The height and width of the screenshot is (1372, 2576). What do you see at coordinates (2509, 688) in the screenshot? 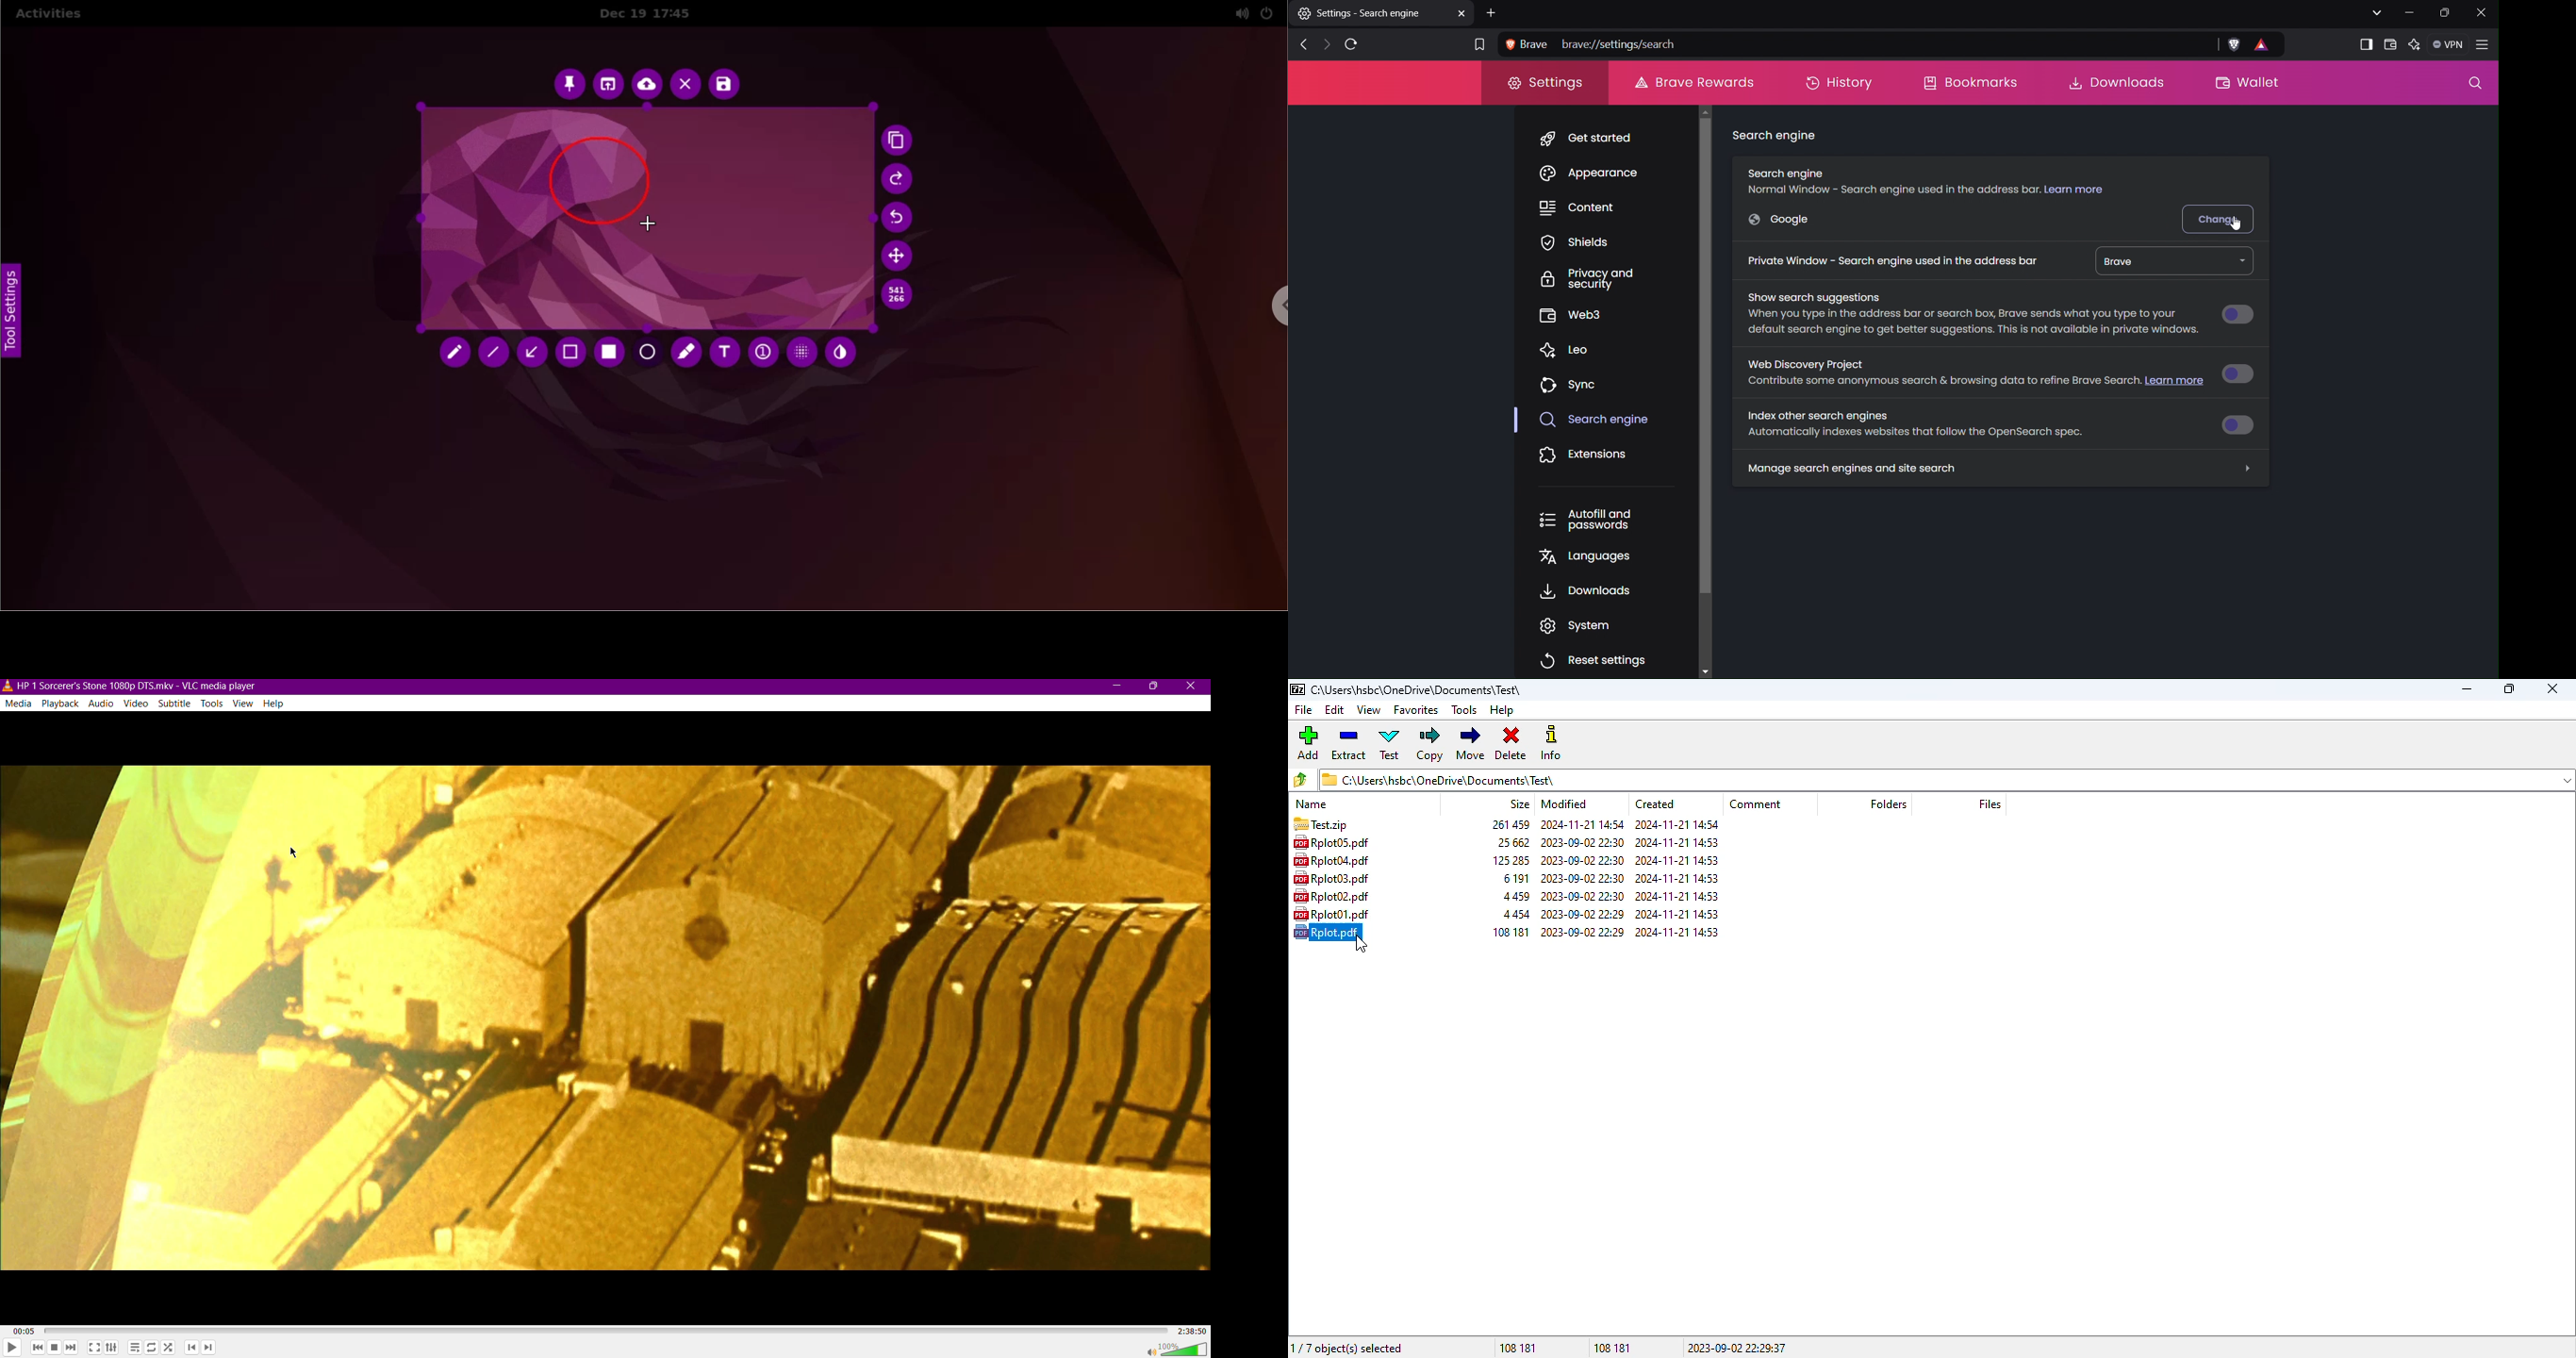
I see `maximize` at bounding box center [2509, 688].